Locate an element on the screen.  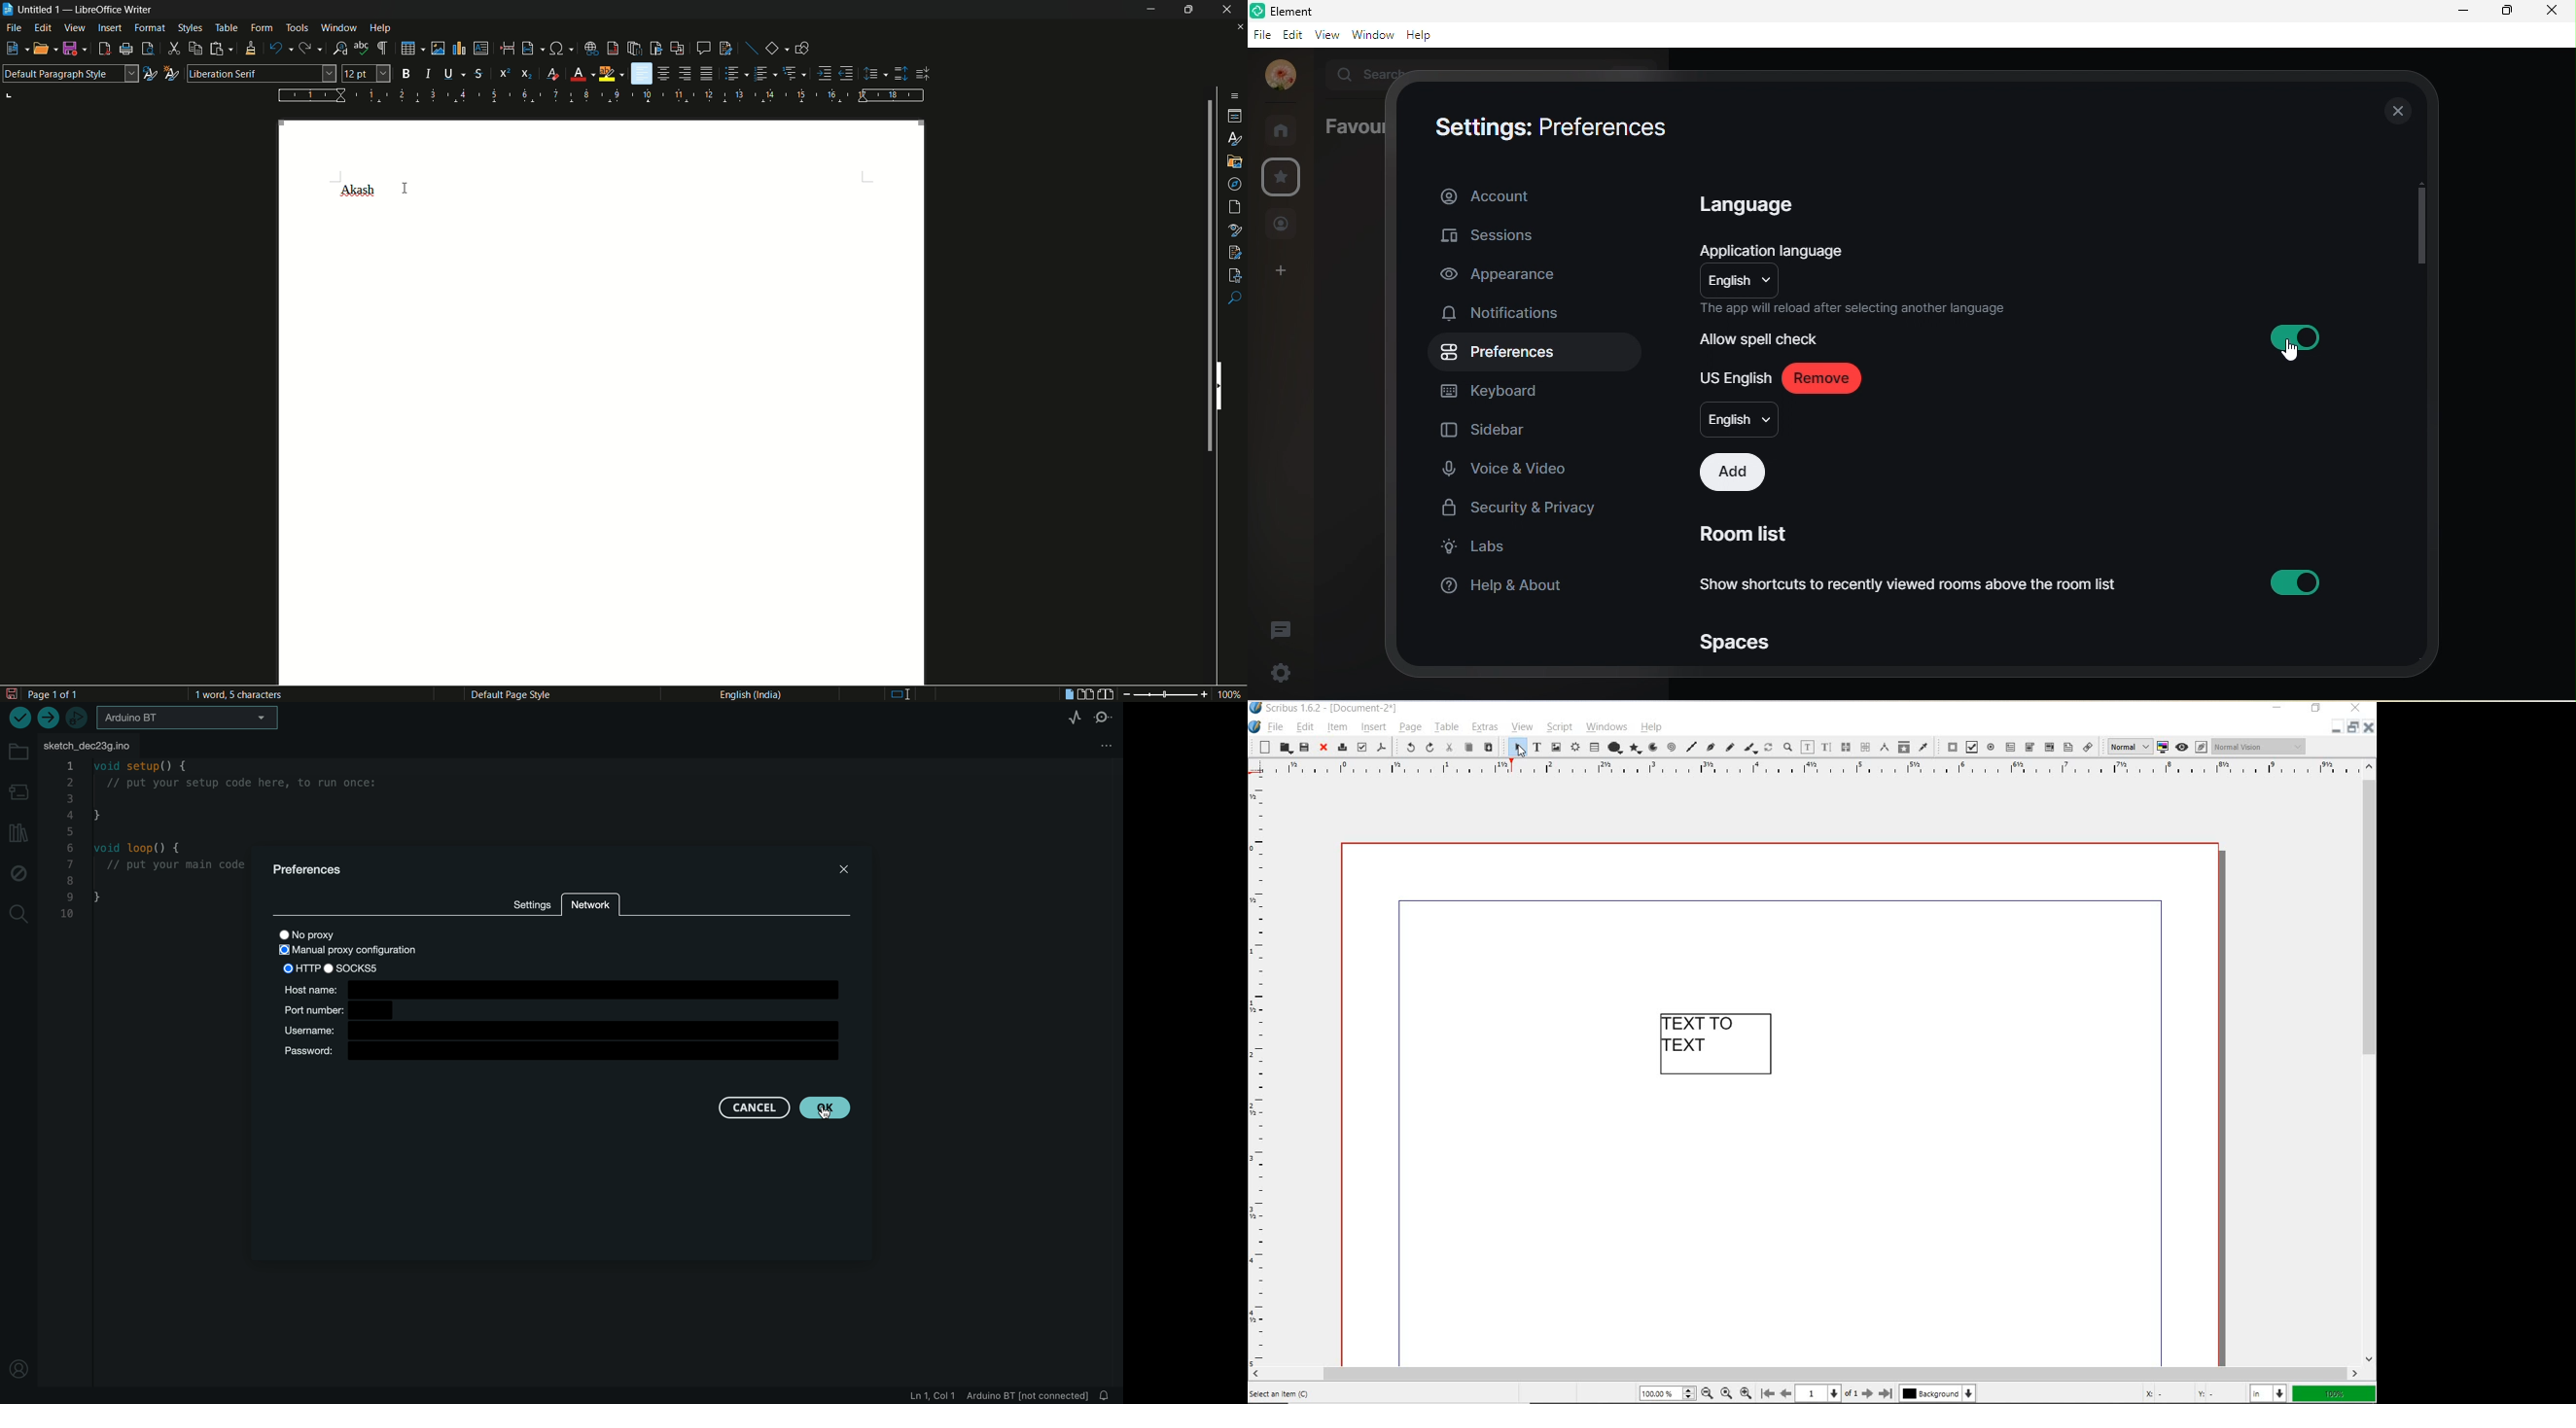
view is located at coordinates (1328, 34).